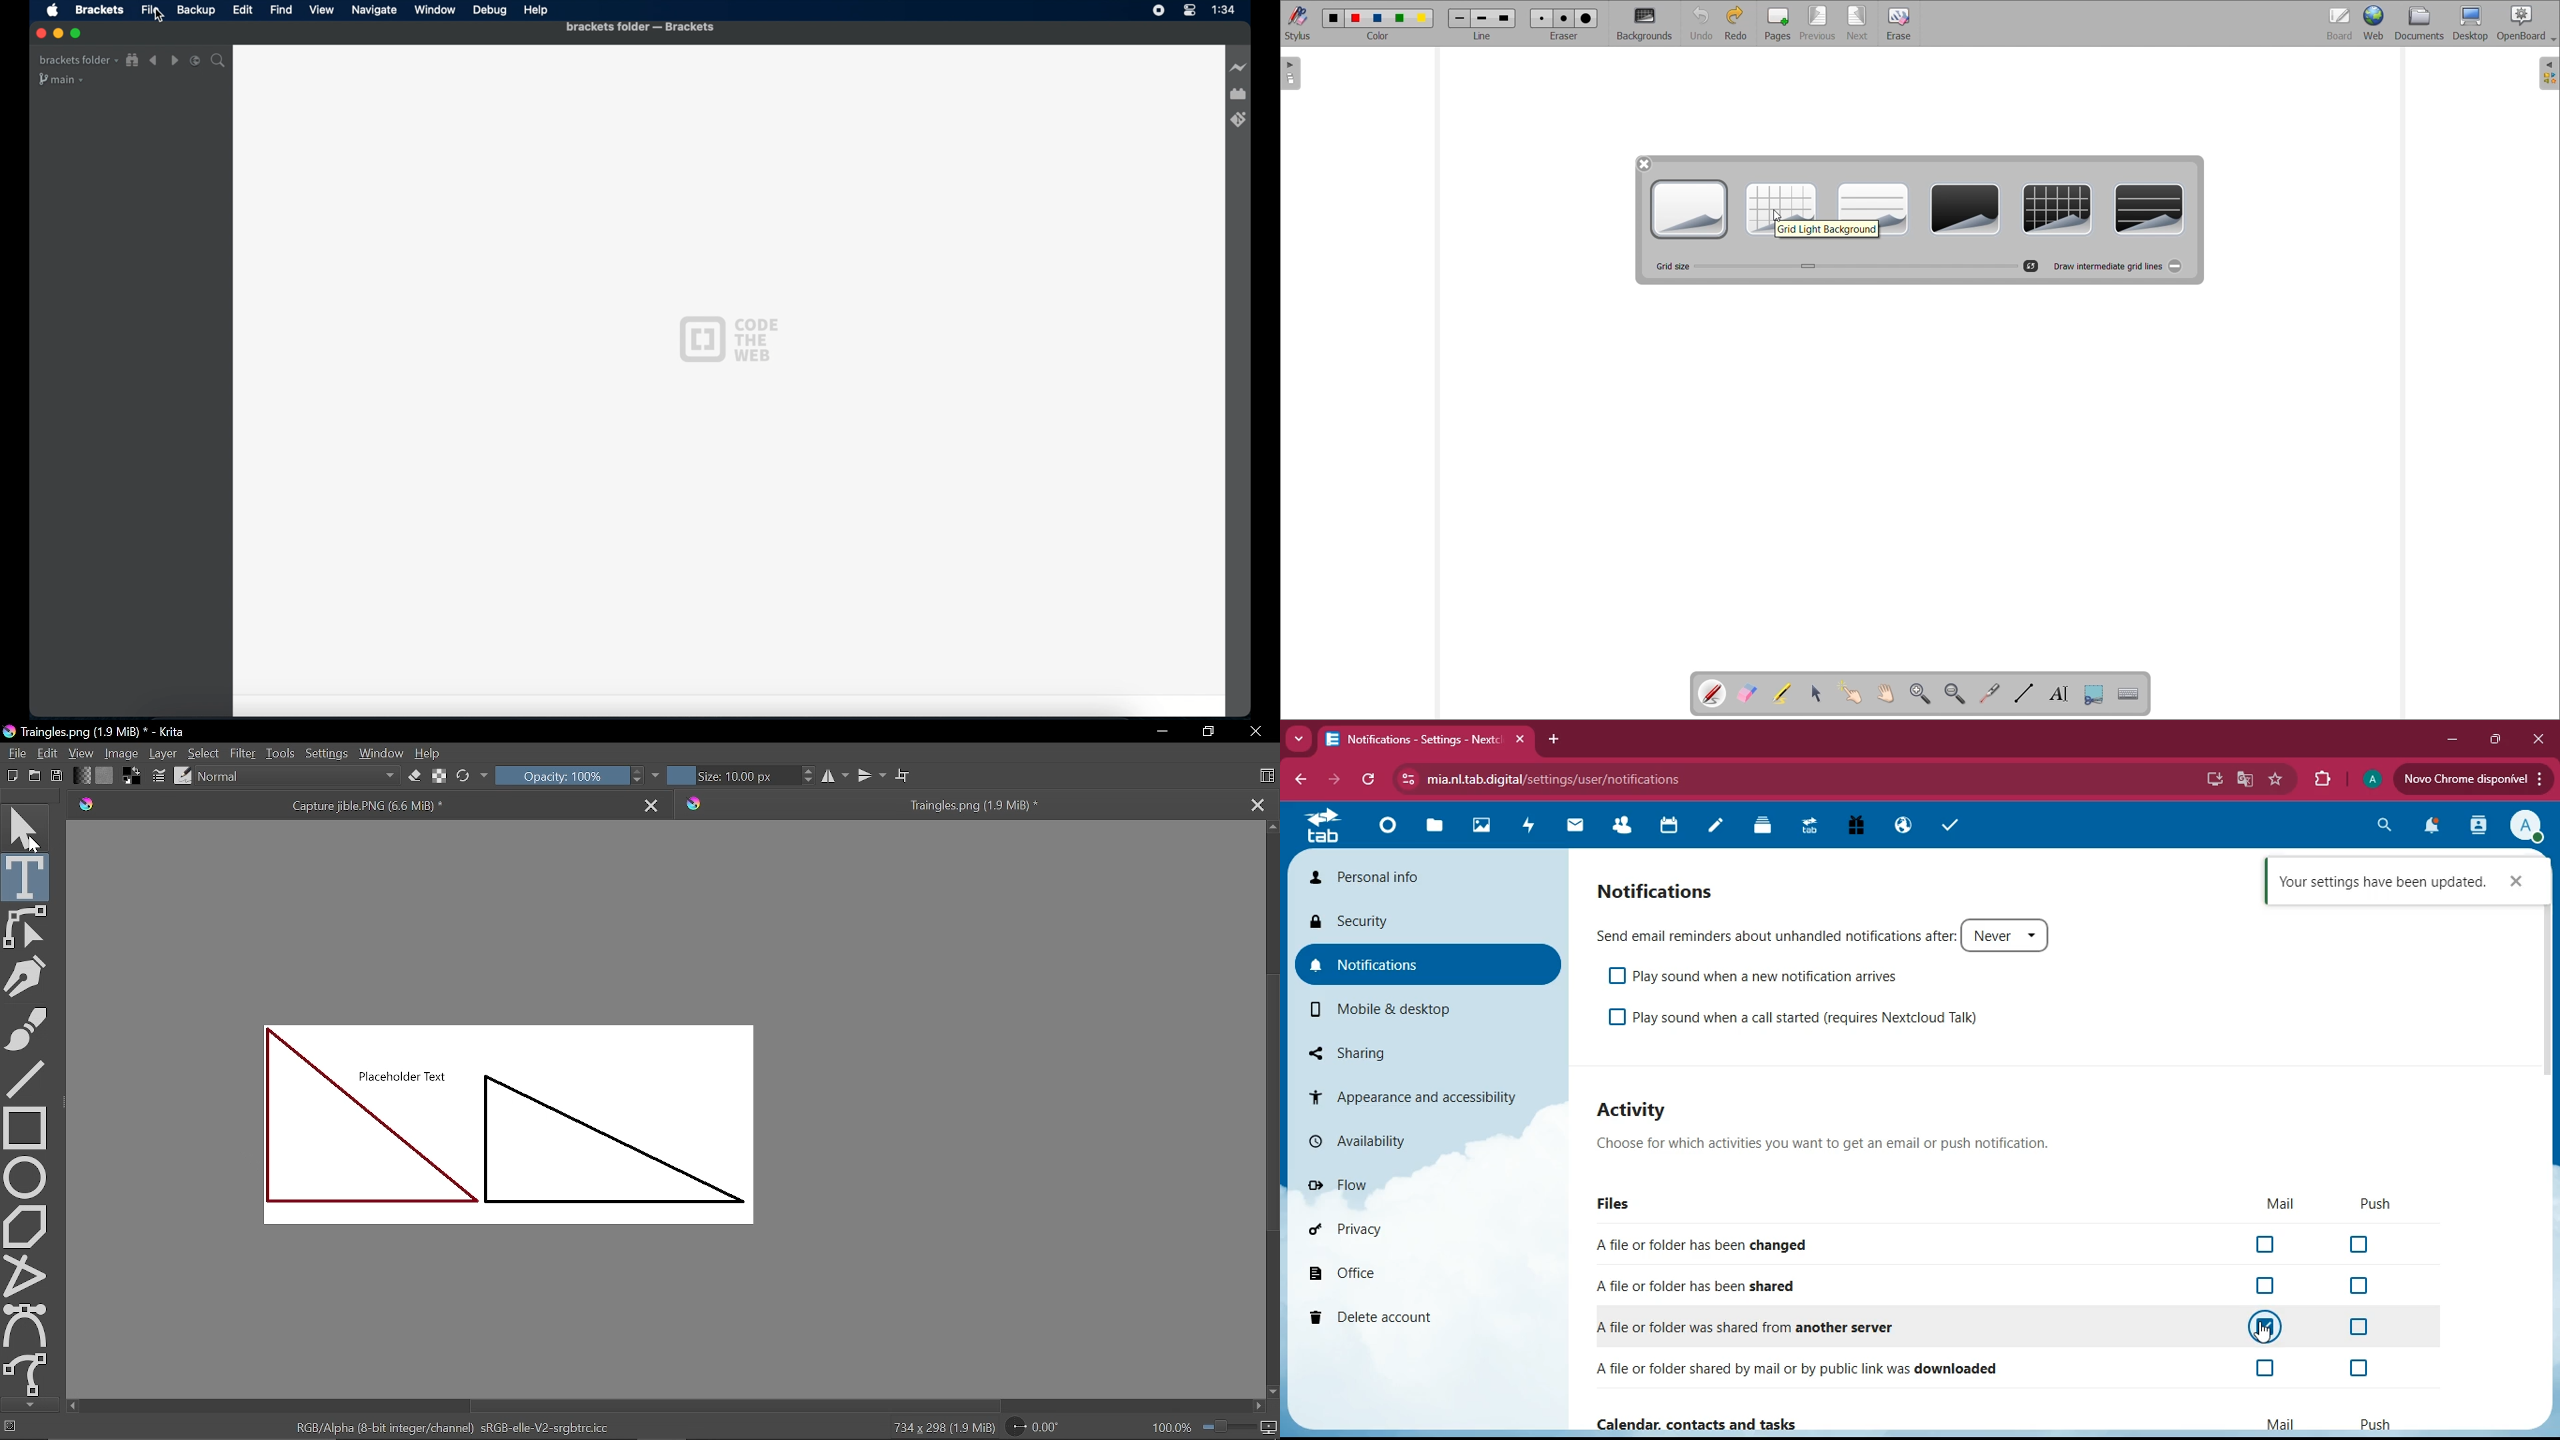 Image resolution: width=2576 pixels, height=1456 pixels. What do you see at coordinates (153, 61) in the screenshot?
I see `Navigate backward` at bounding box center [153, 61].